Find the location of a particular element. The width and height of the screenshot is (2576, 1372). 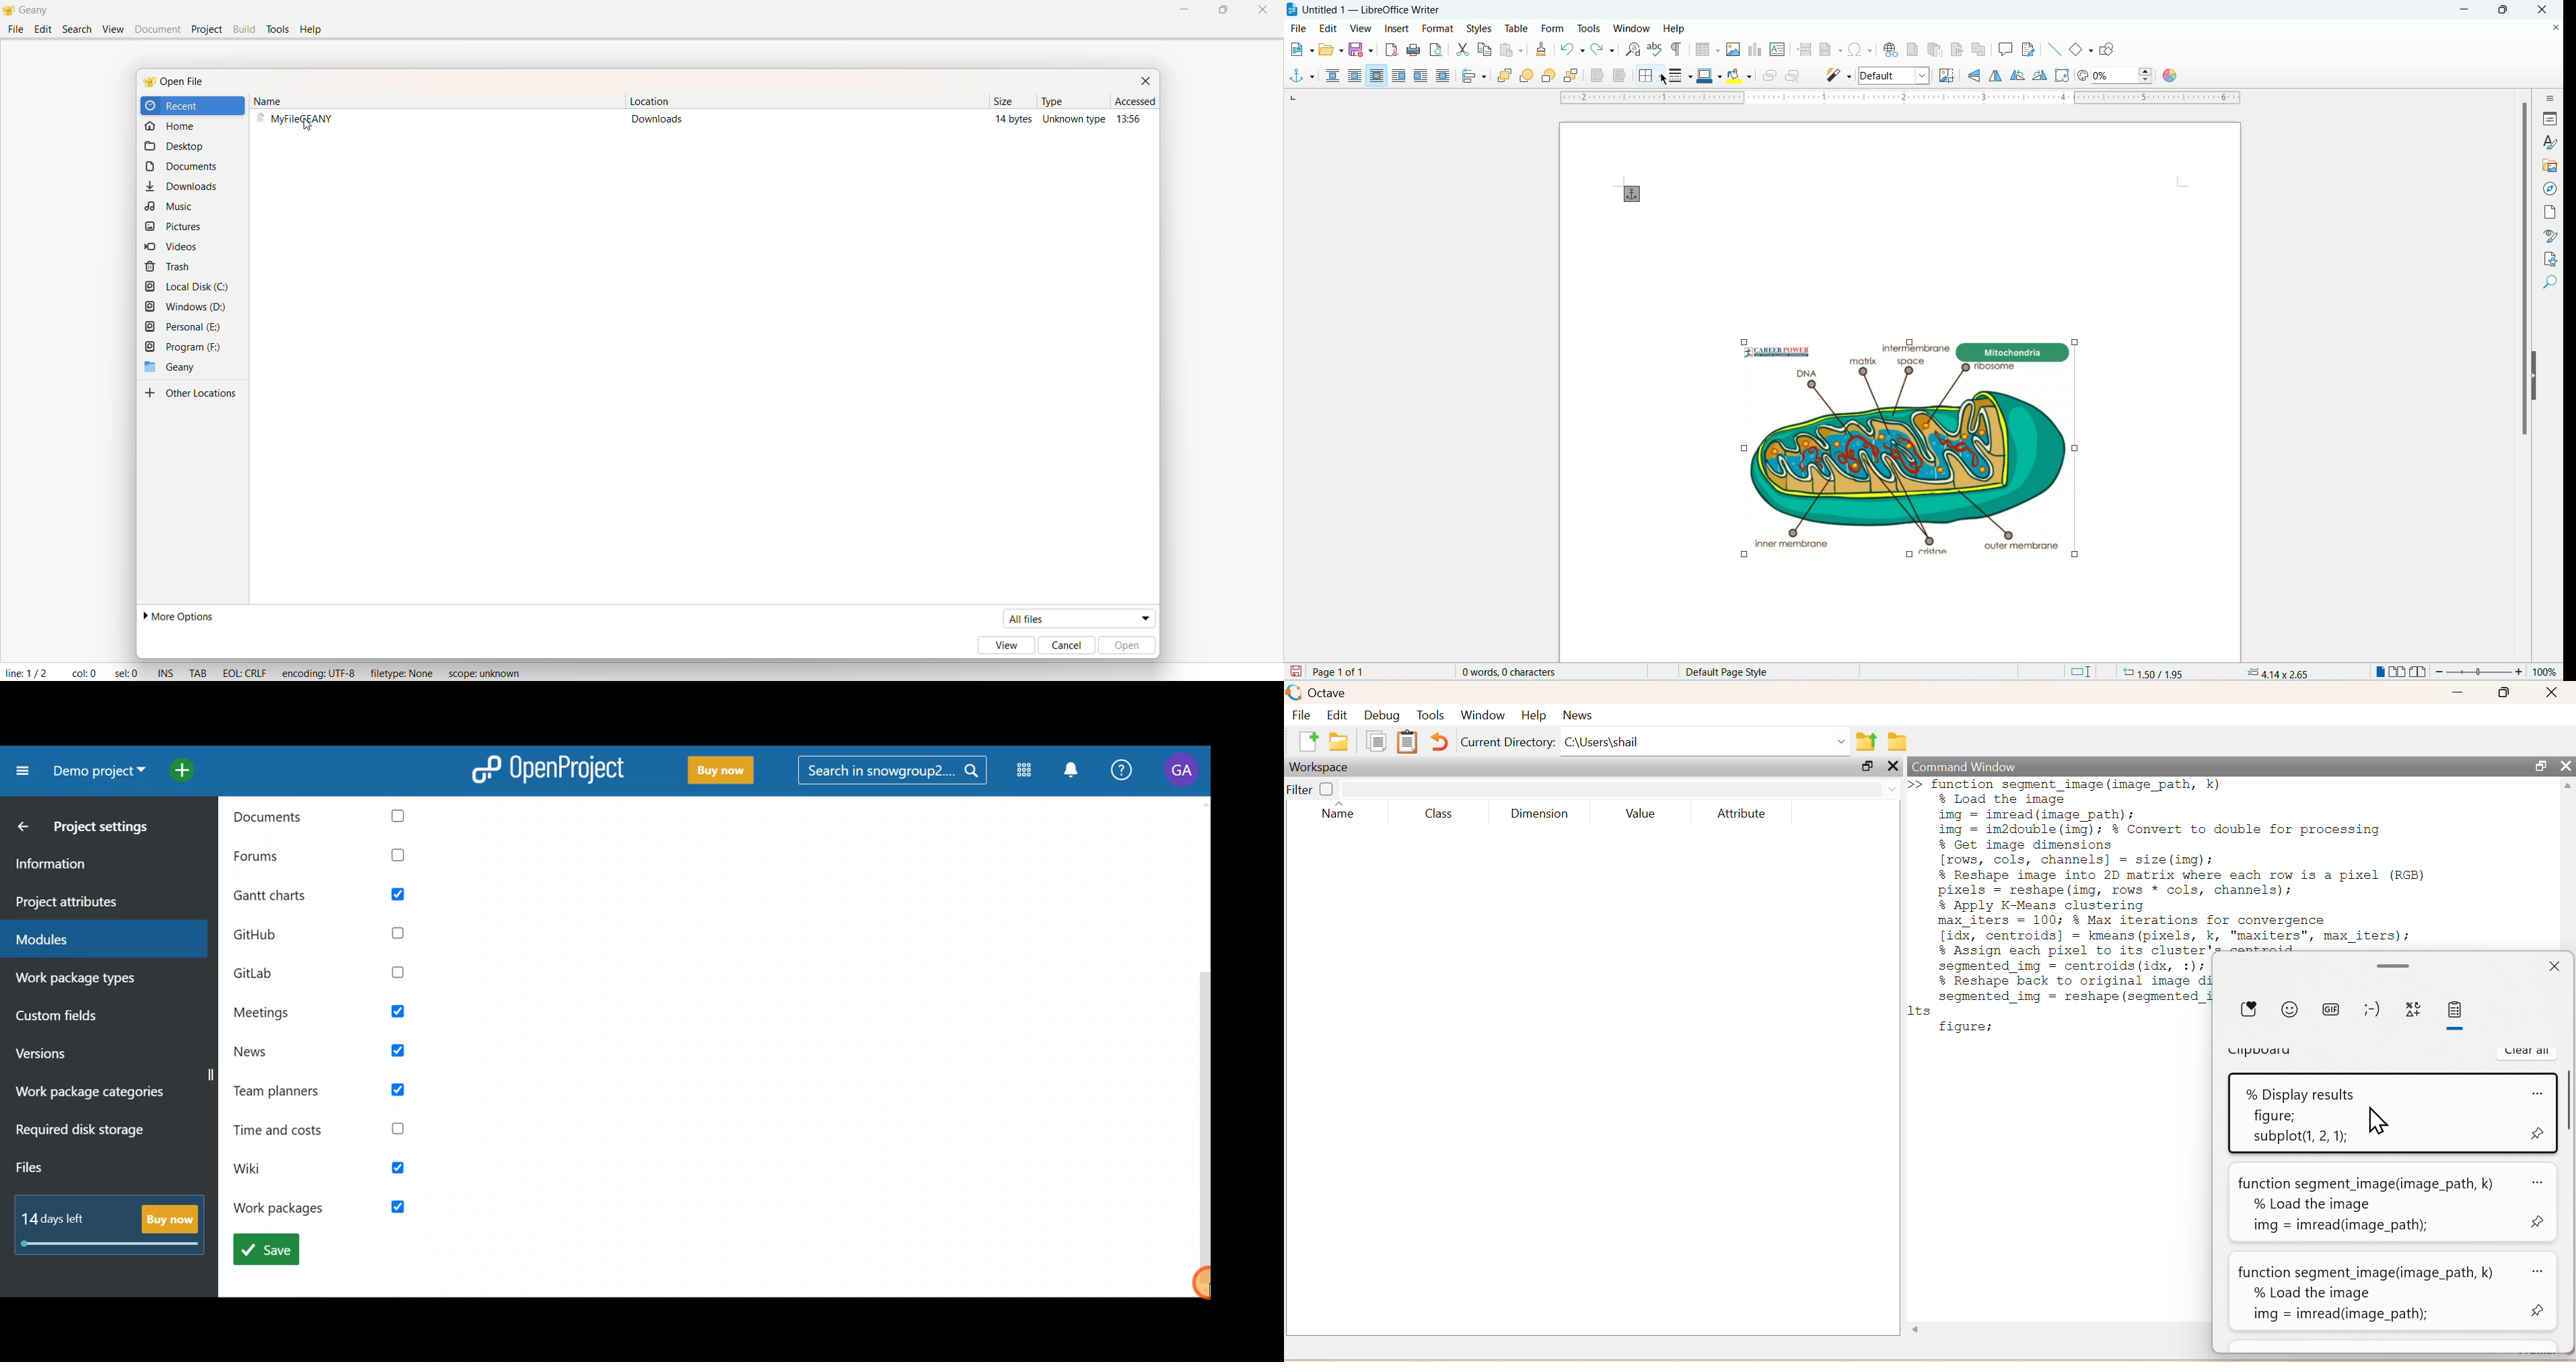

open is located at coordinates (1331, 48).